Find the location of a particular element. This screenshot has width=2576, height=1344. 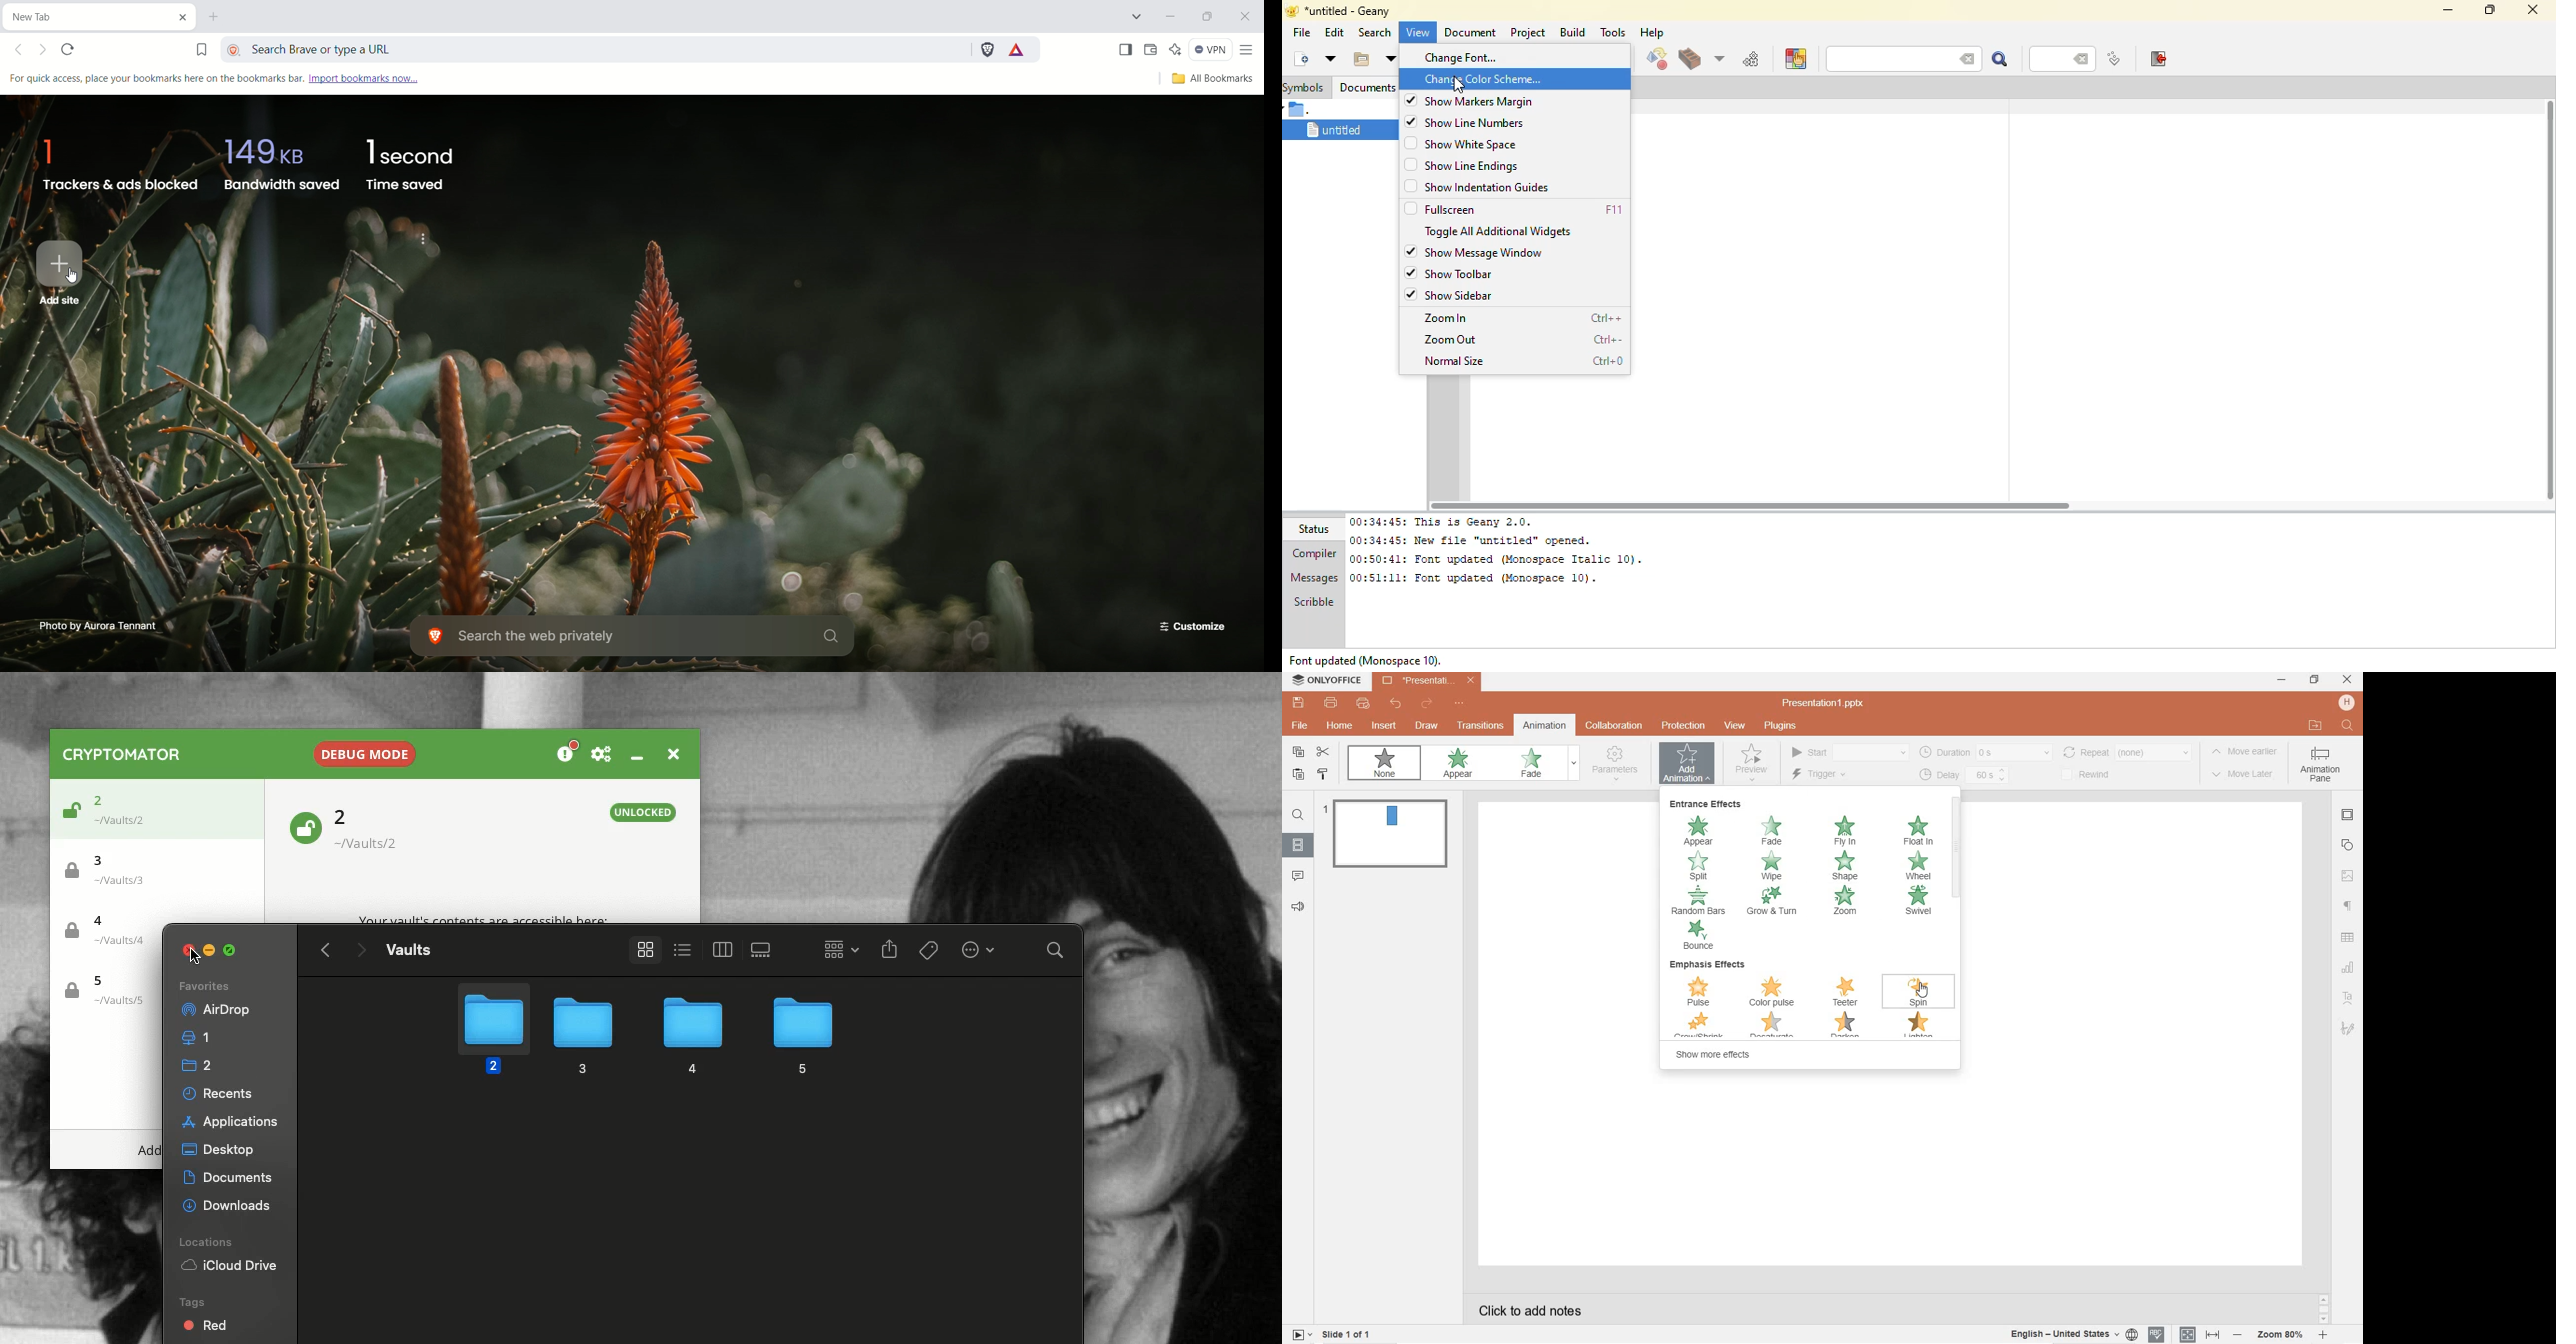

text art settings is located at coordinates (2347, 996).